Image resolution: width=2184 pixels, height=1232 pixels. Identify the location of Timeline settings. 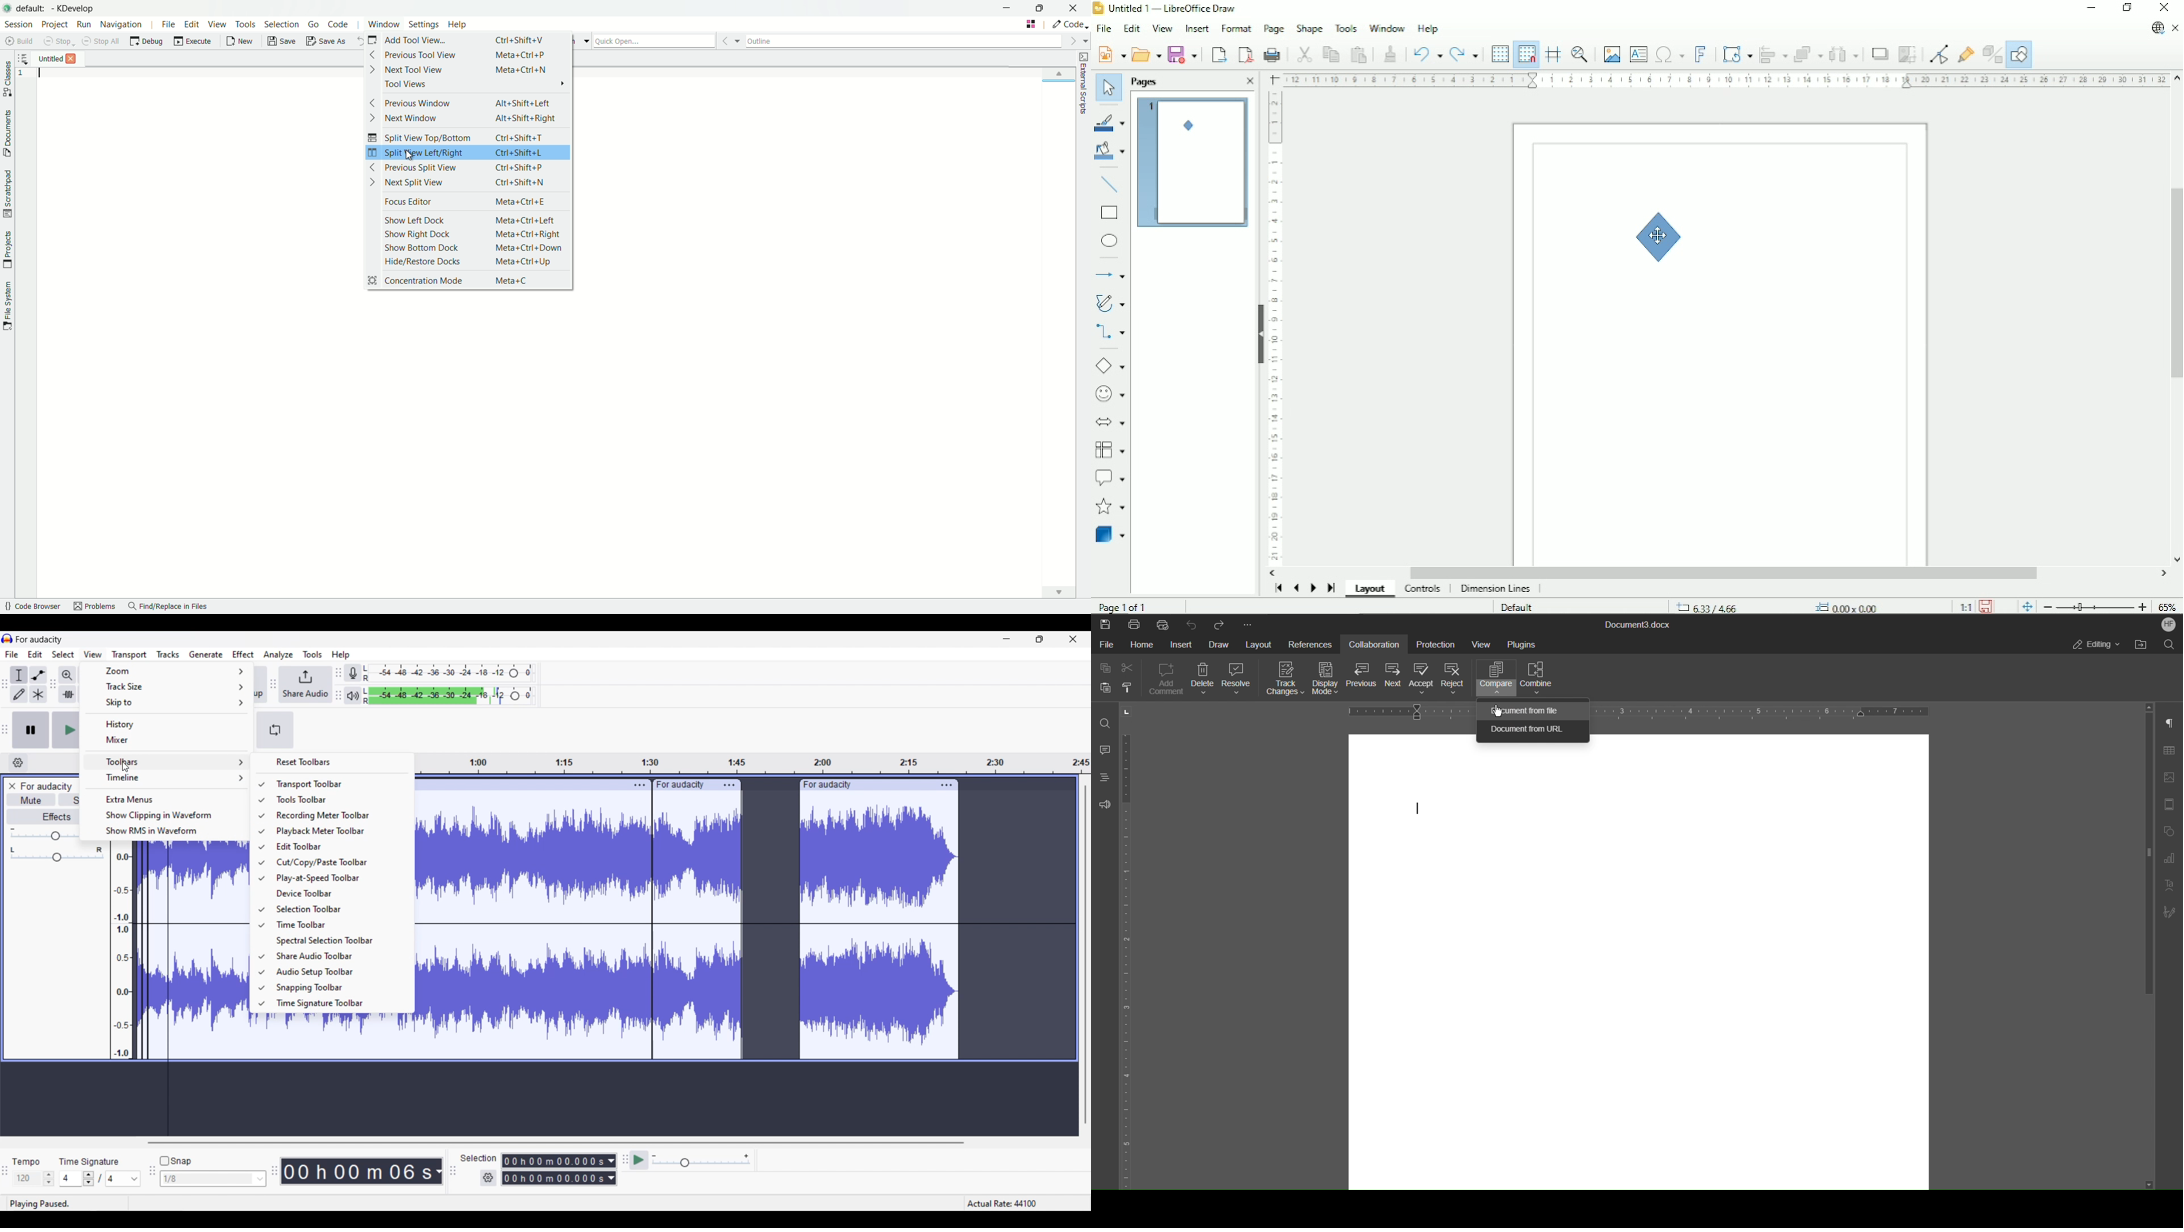
(18, 763).